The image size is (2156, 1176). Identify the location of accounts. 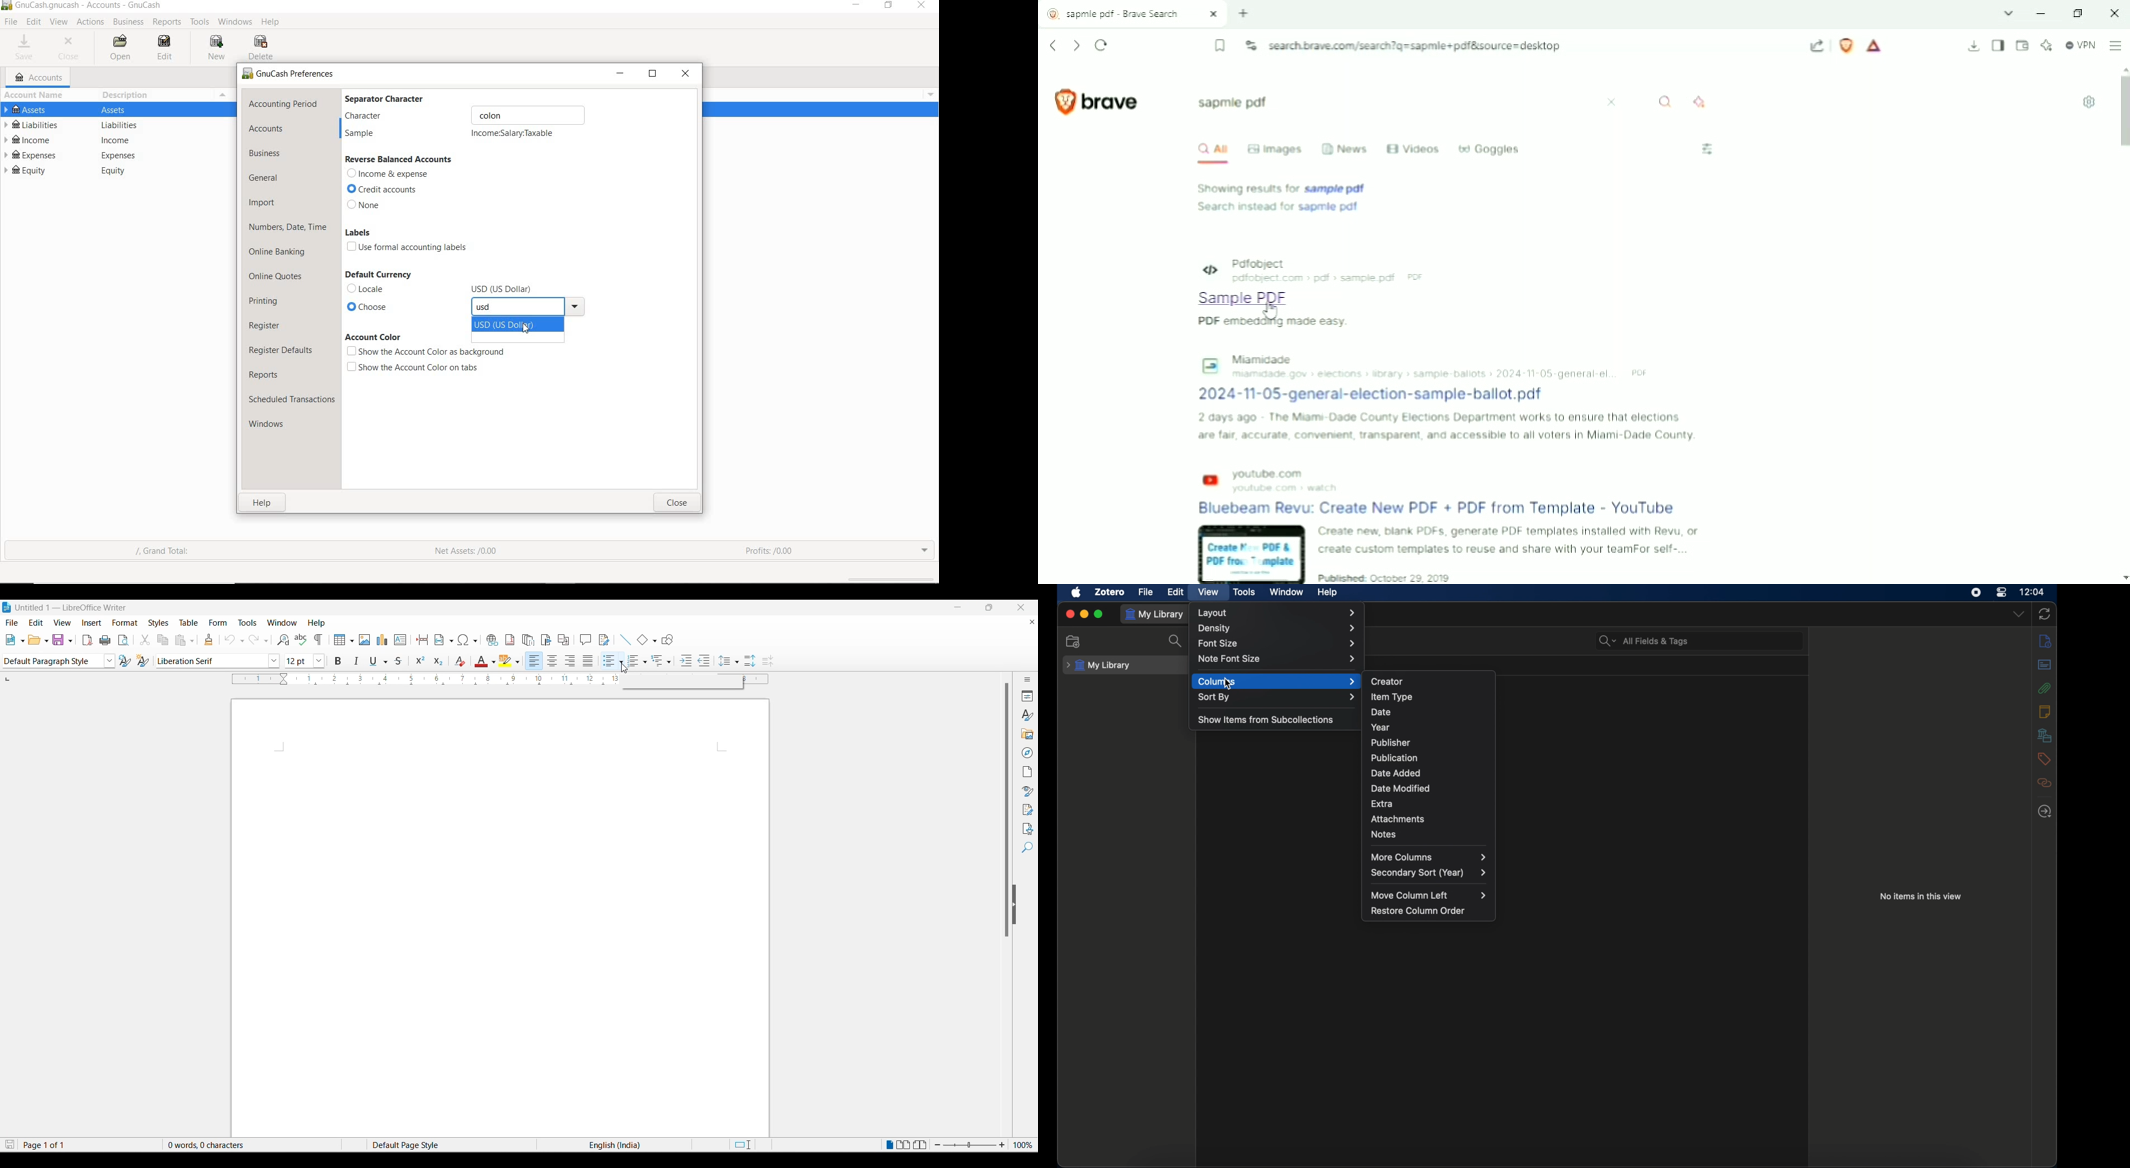
(267, 128).